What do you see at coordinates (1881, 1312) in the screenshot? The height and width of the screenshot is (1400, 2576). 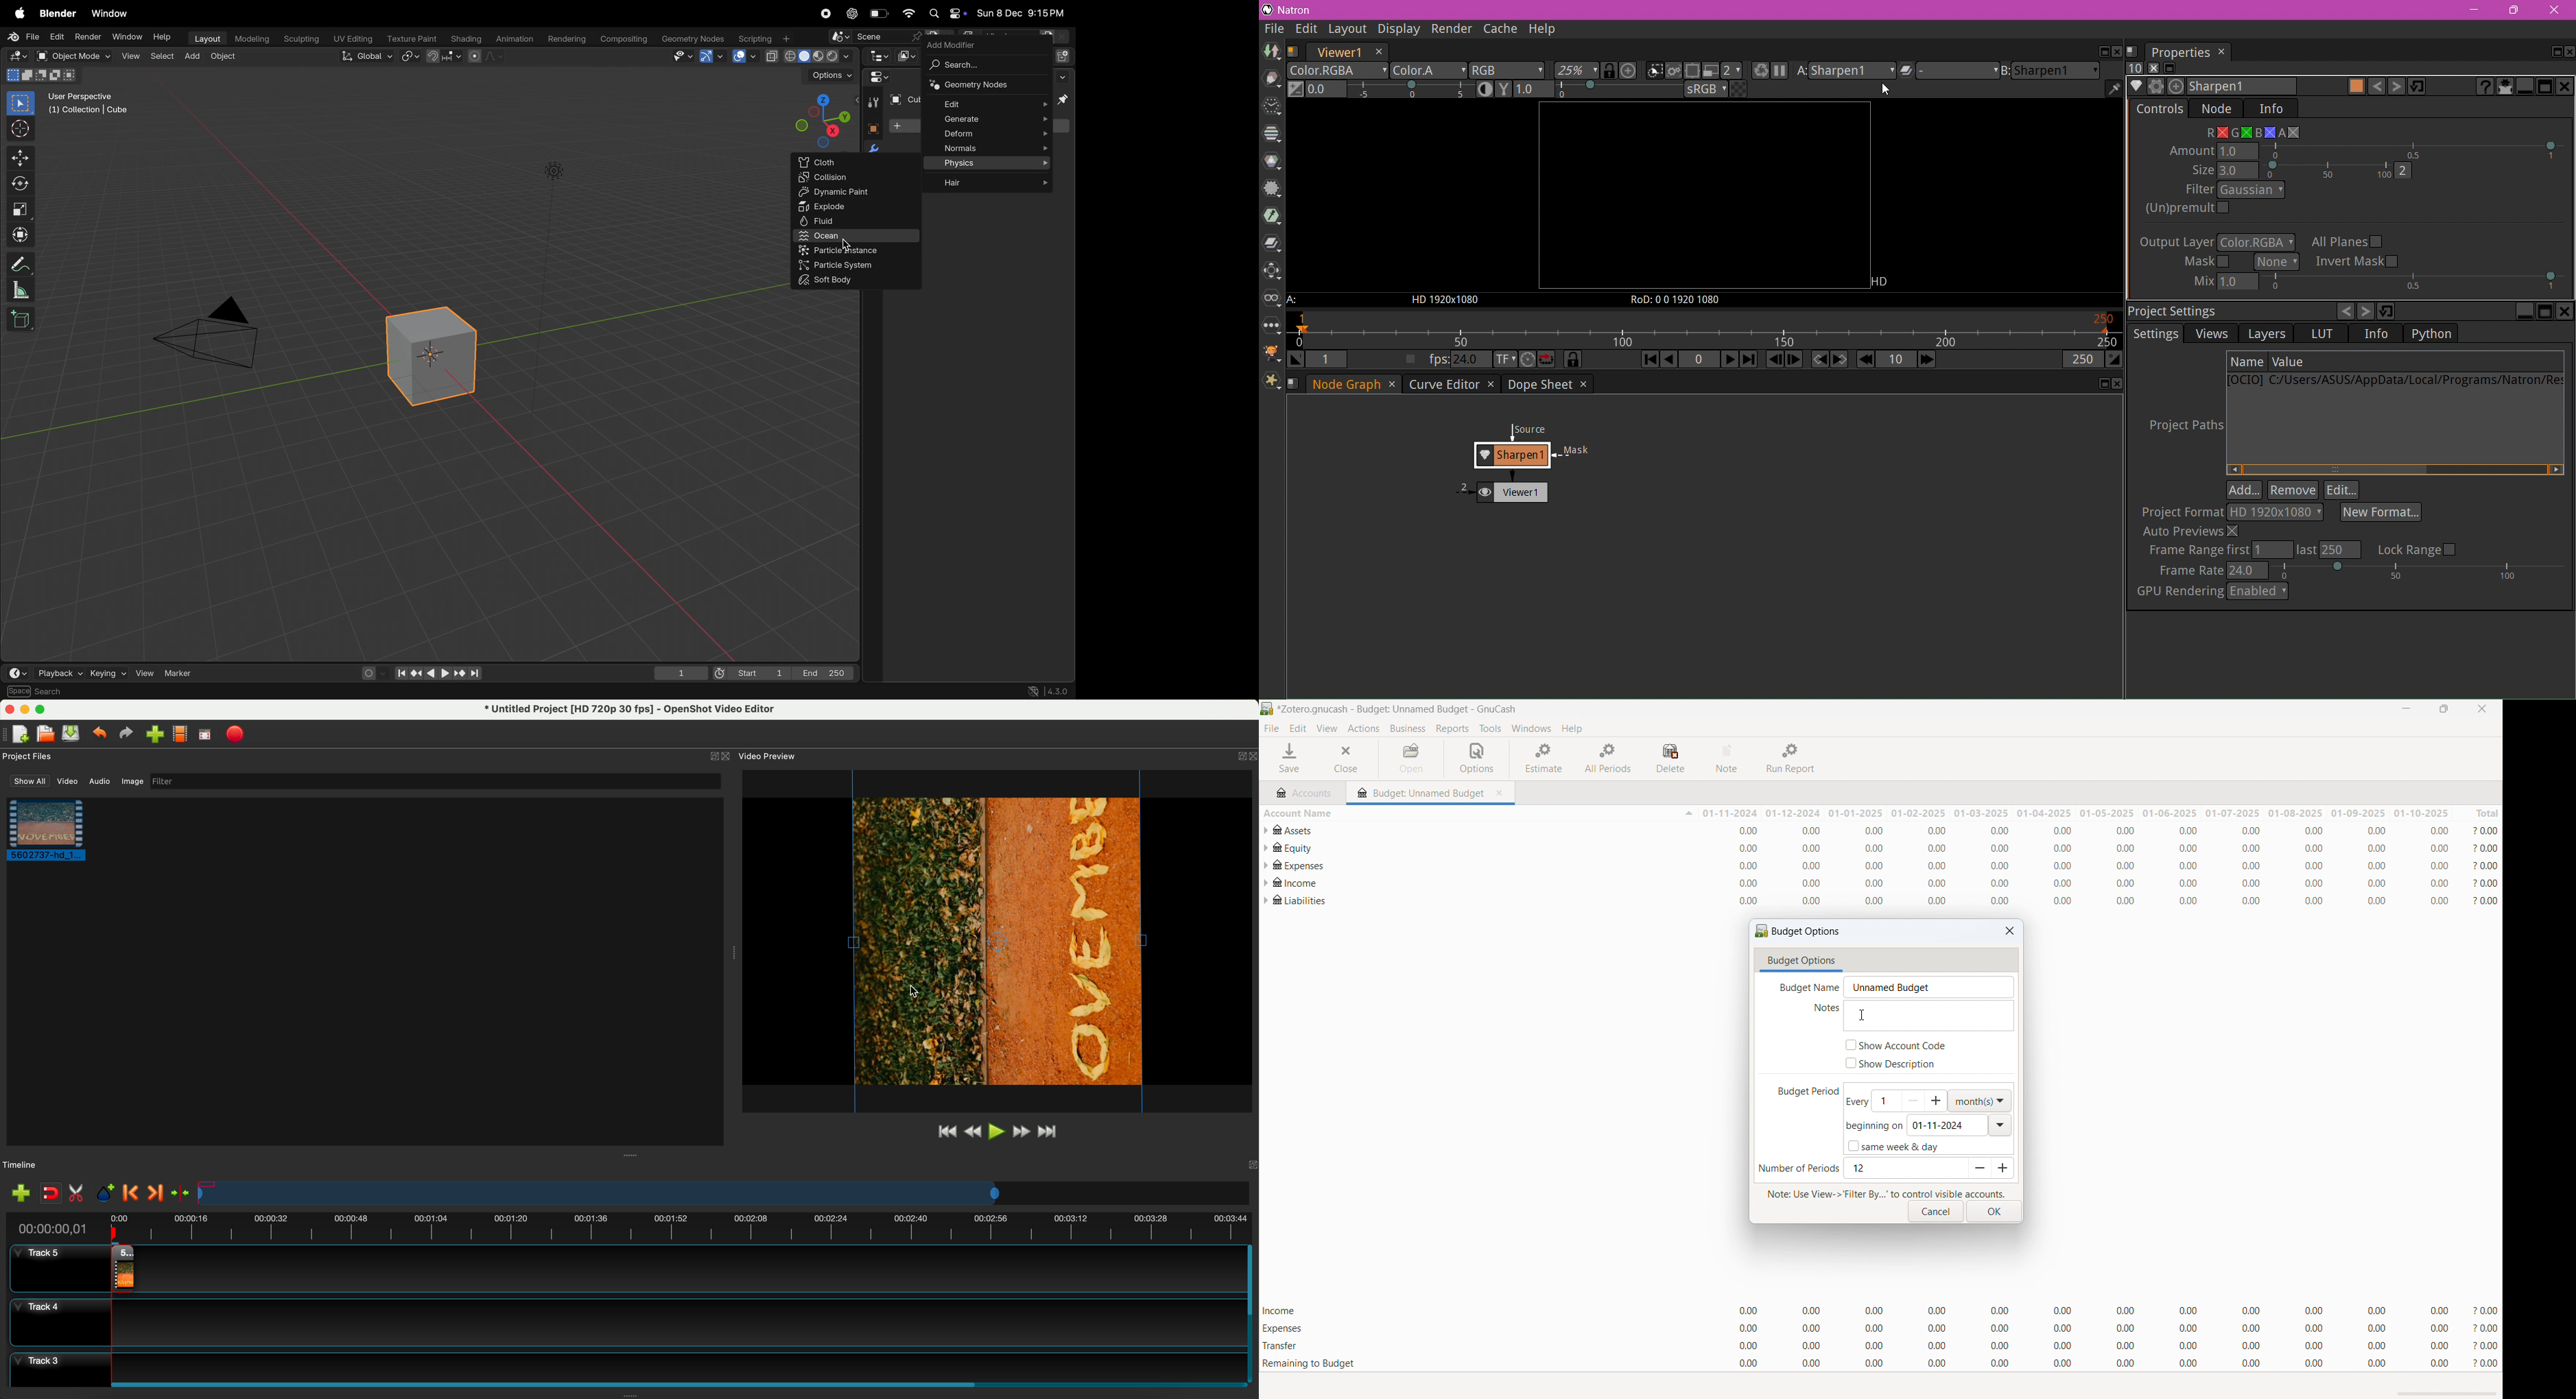 I see `Income totals` at bounding box center [1881, 1312].